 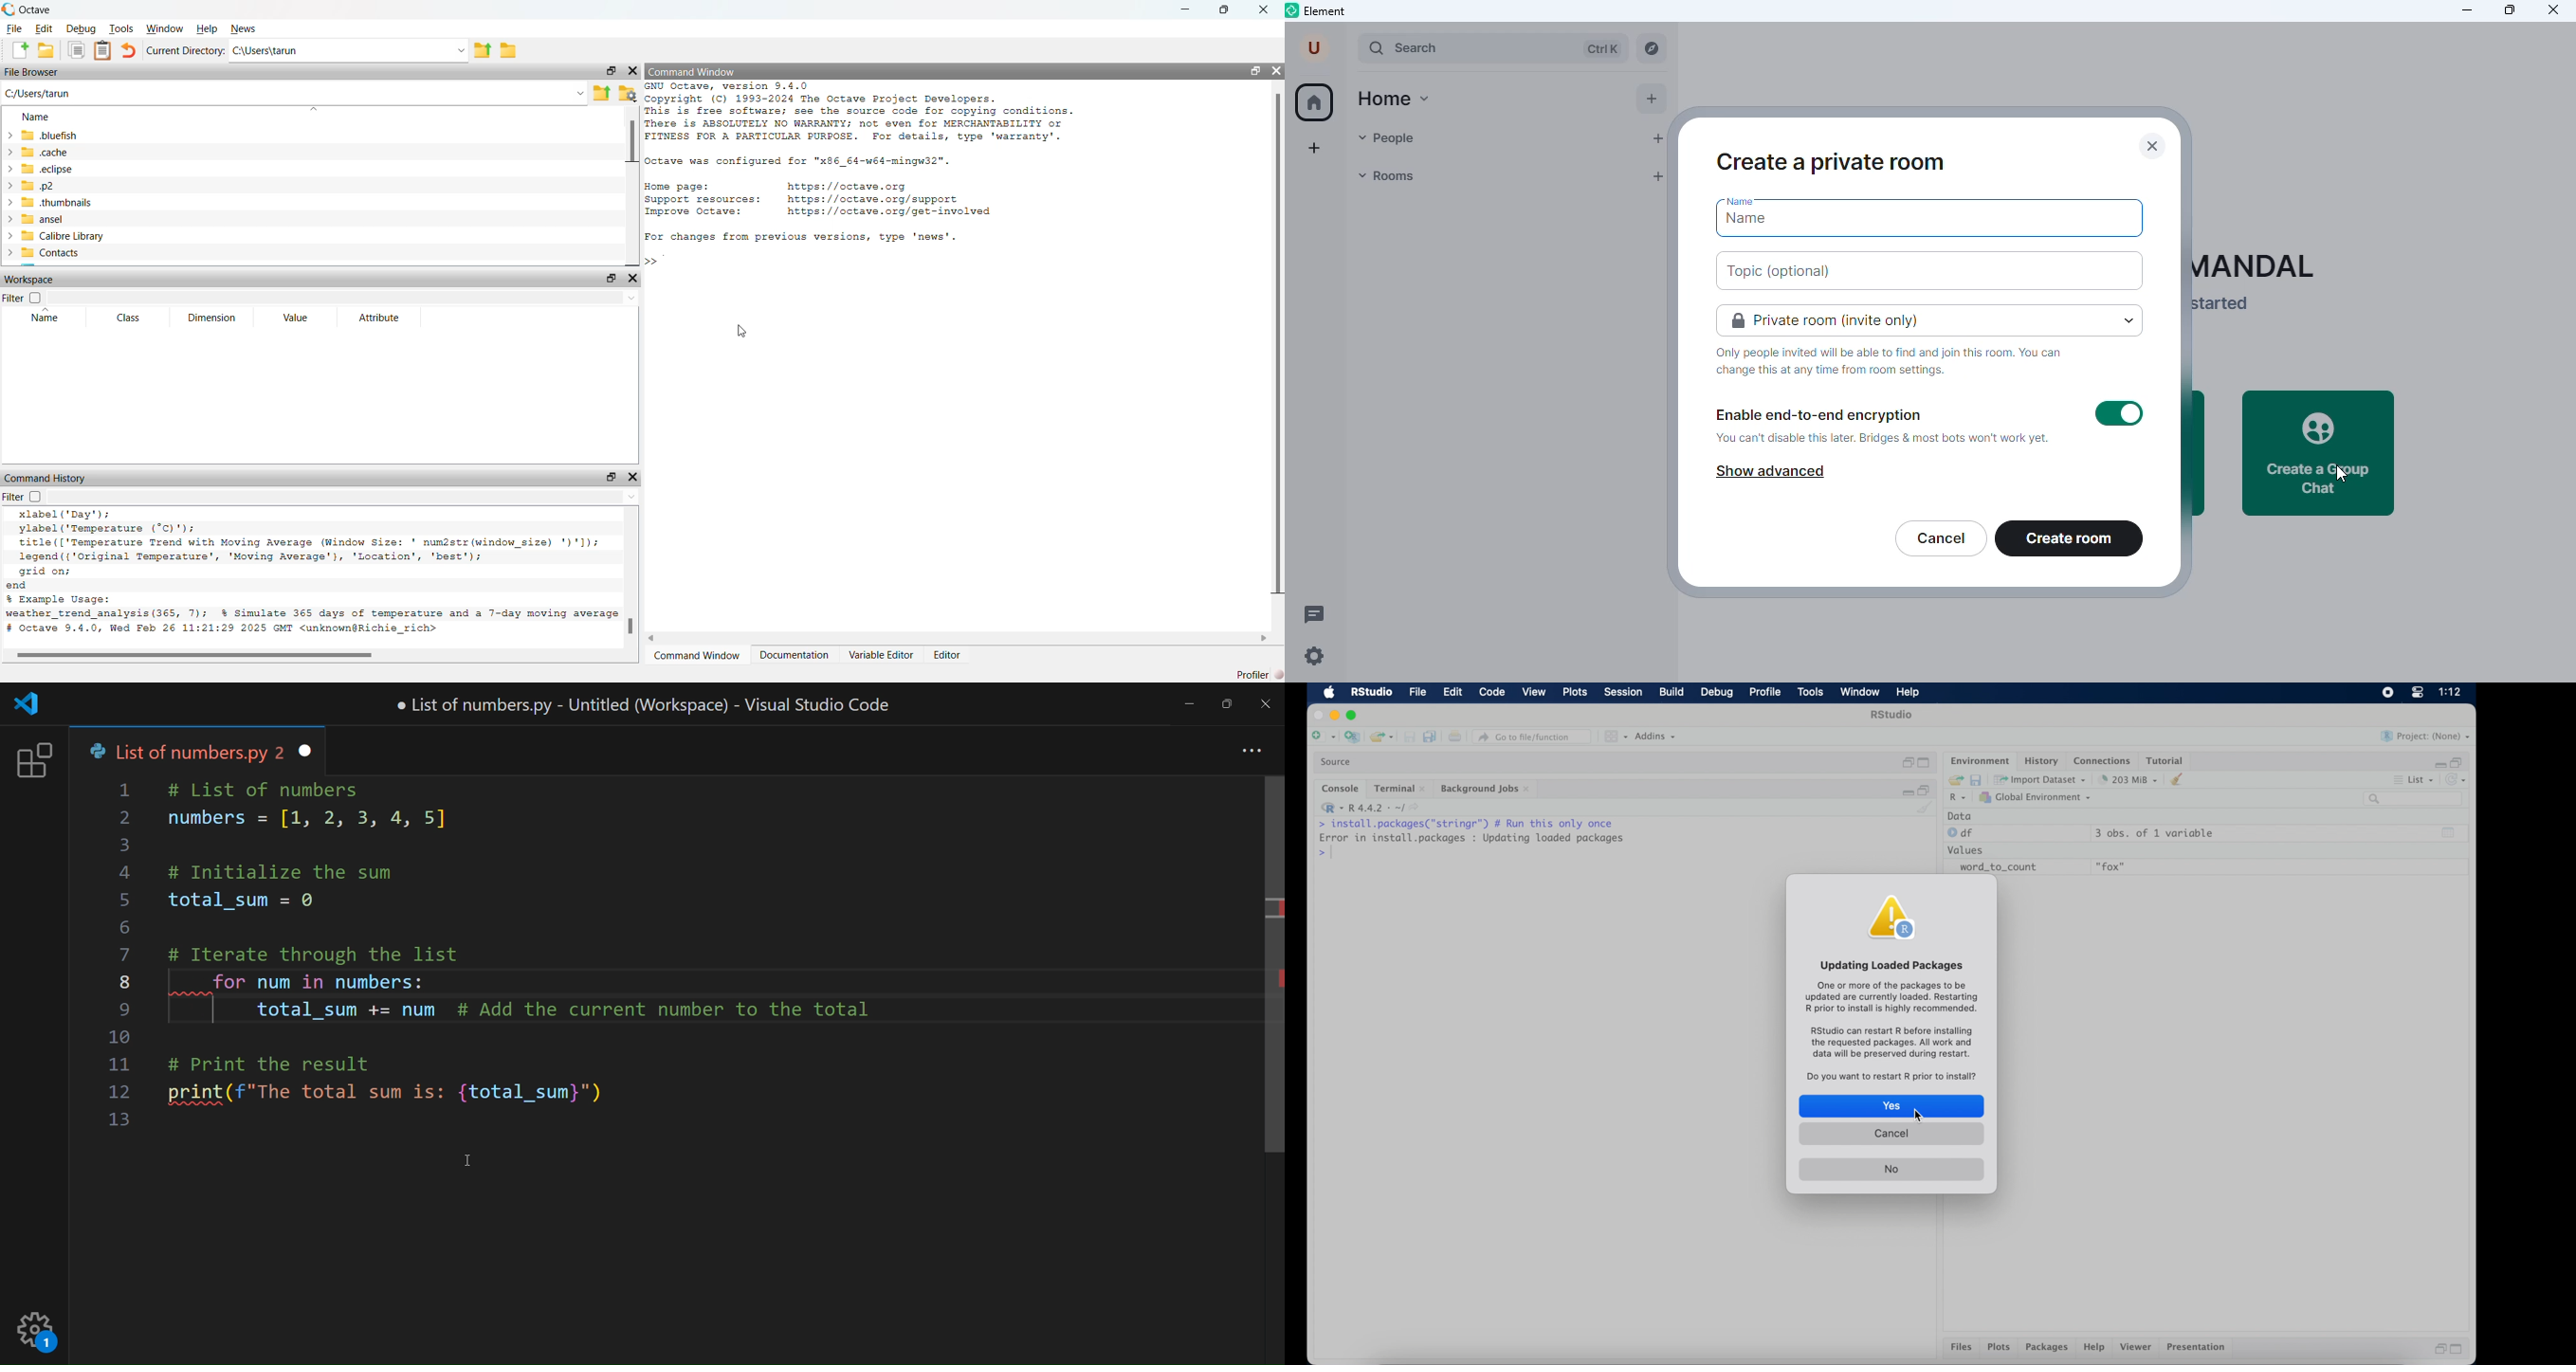 What do you see at coordinates (1352, 737) in the screenshot?
I see `create new project` at bounding box center [1352, 737].